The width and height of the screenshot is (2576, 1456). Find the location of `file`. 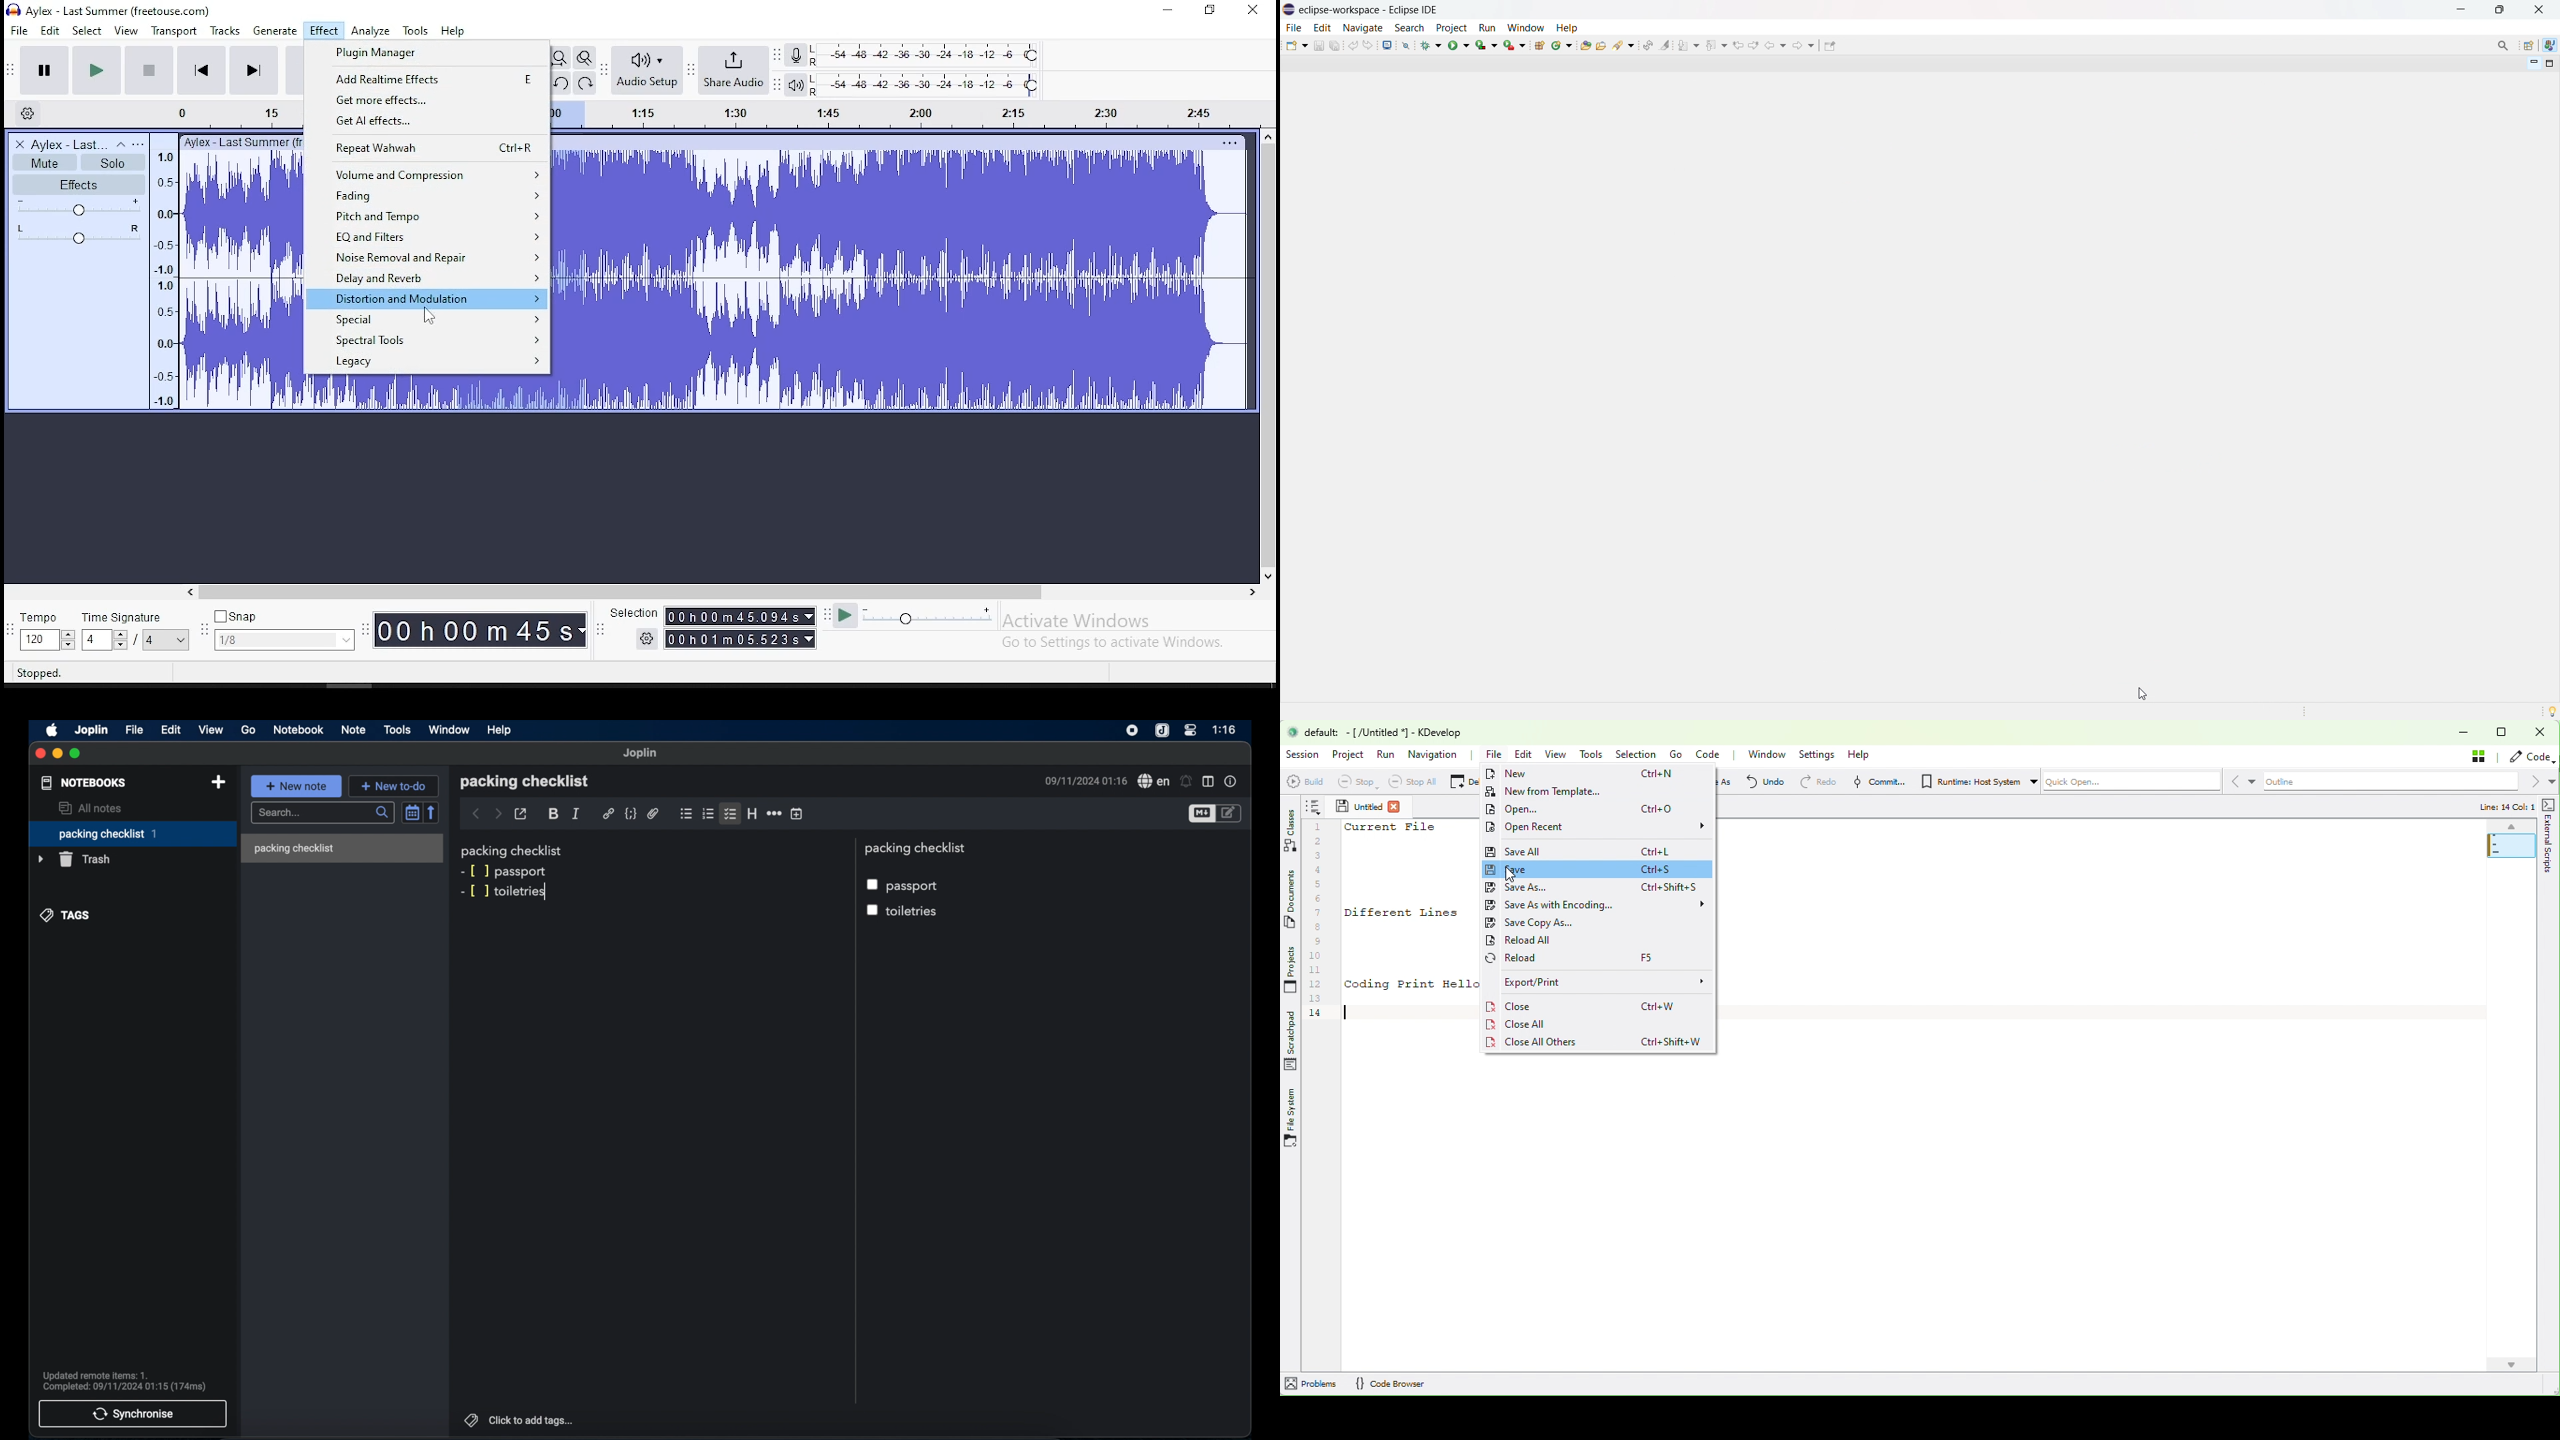

file is located at coordinates (135, 730).